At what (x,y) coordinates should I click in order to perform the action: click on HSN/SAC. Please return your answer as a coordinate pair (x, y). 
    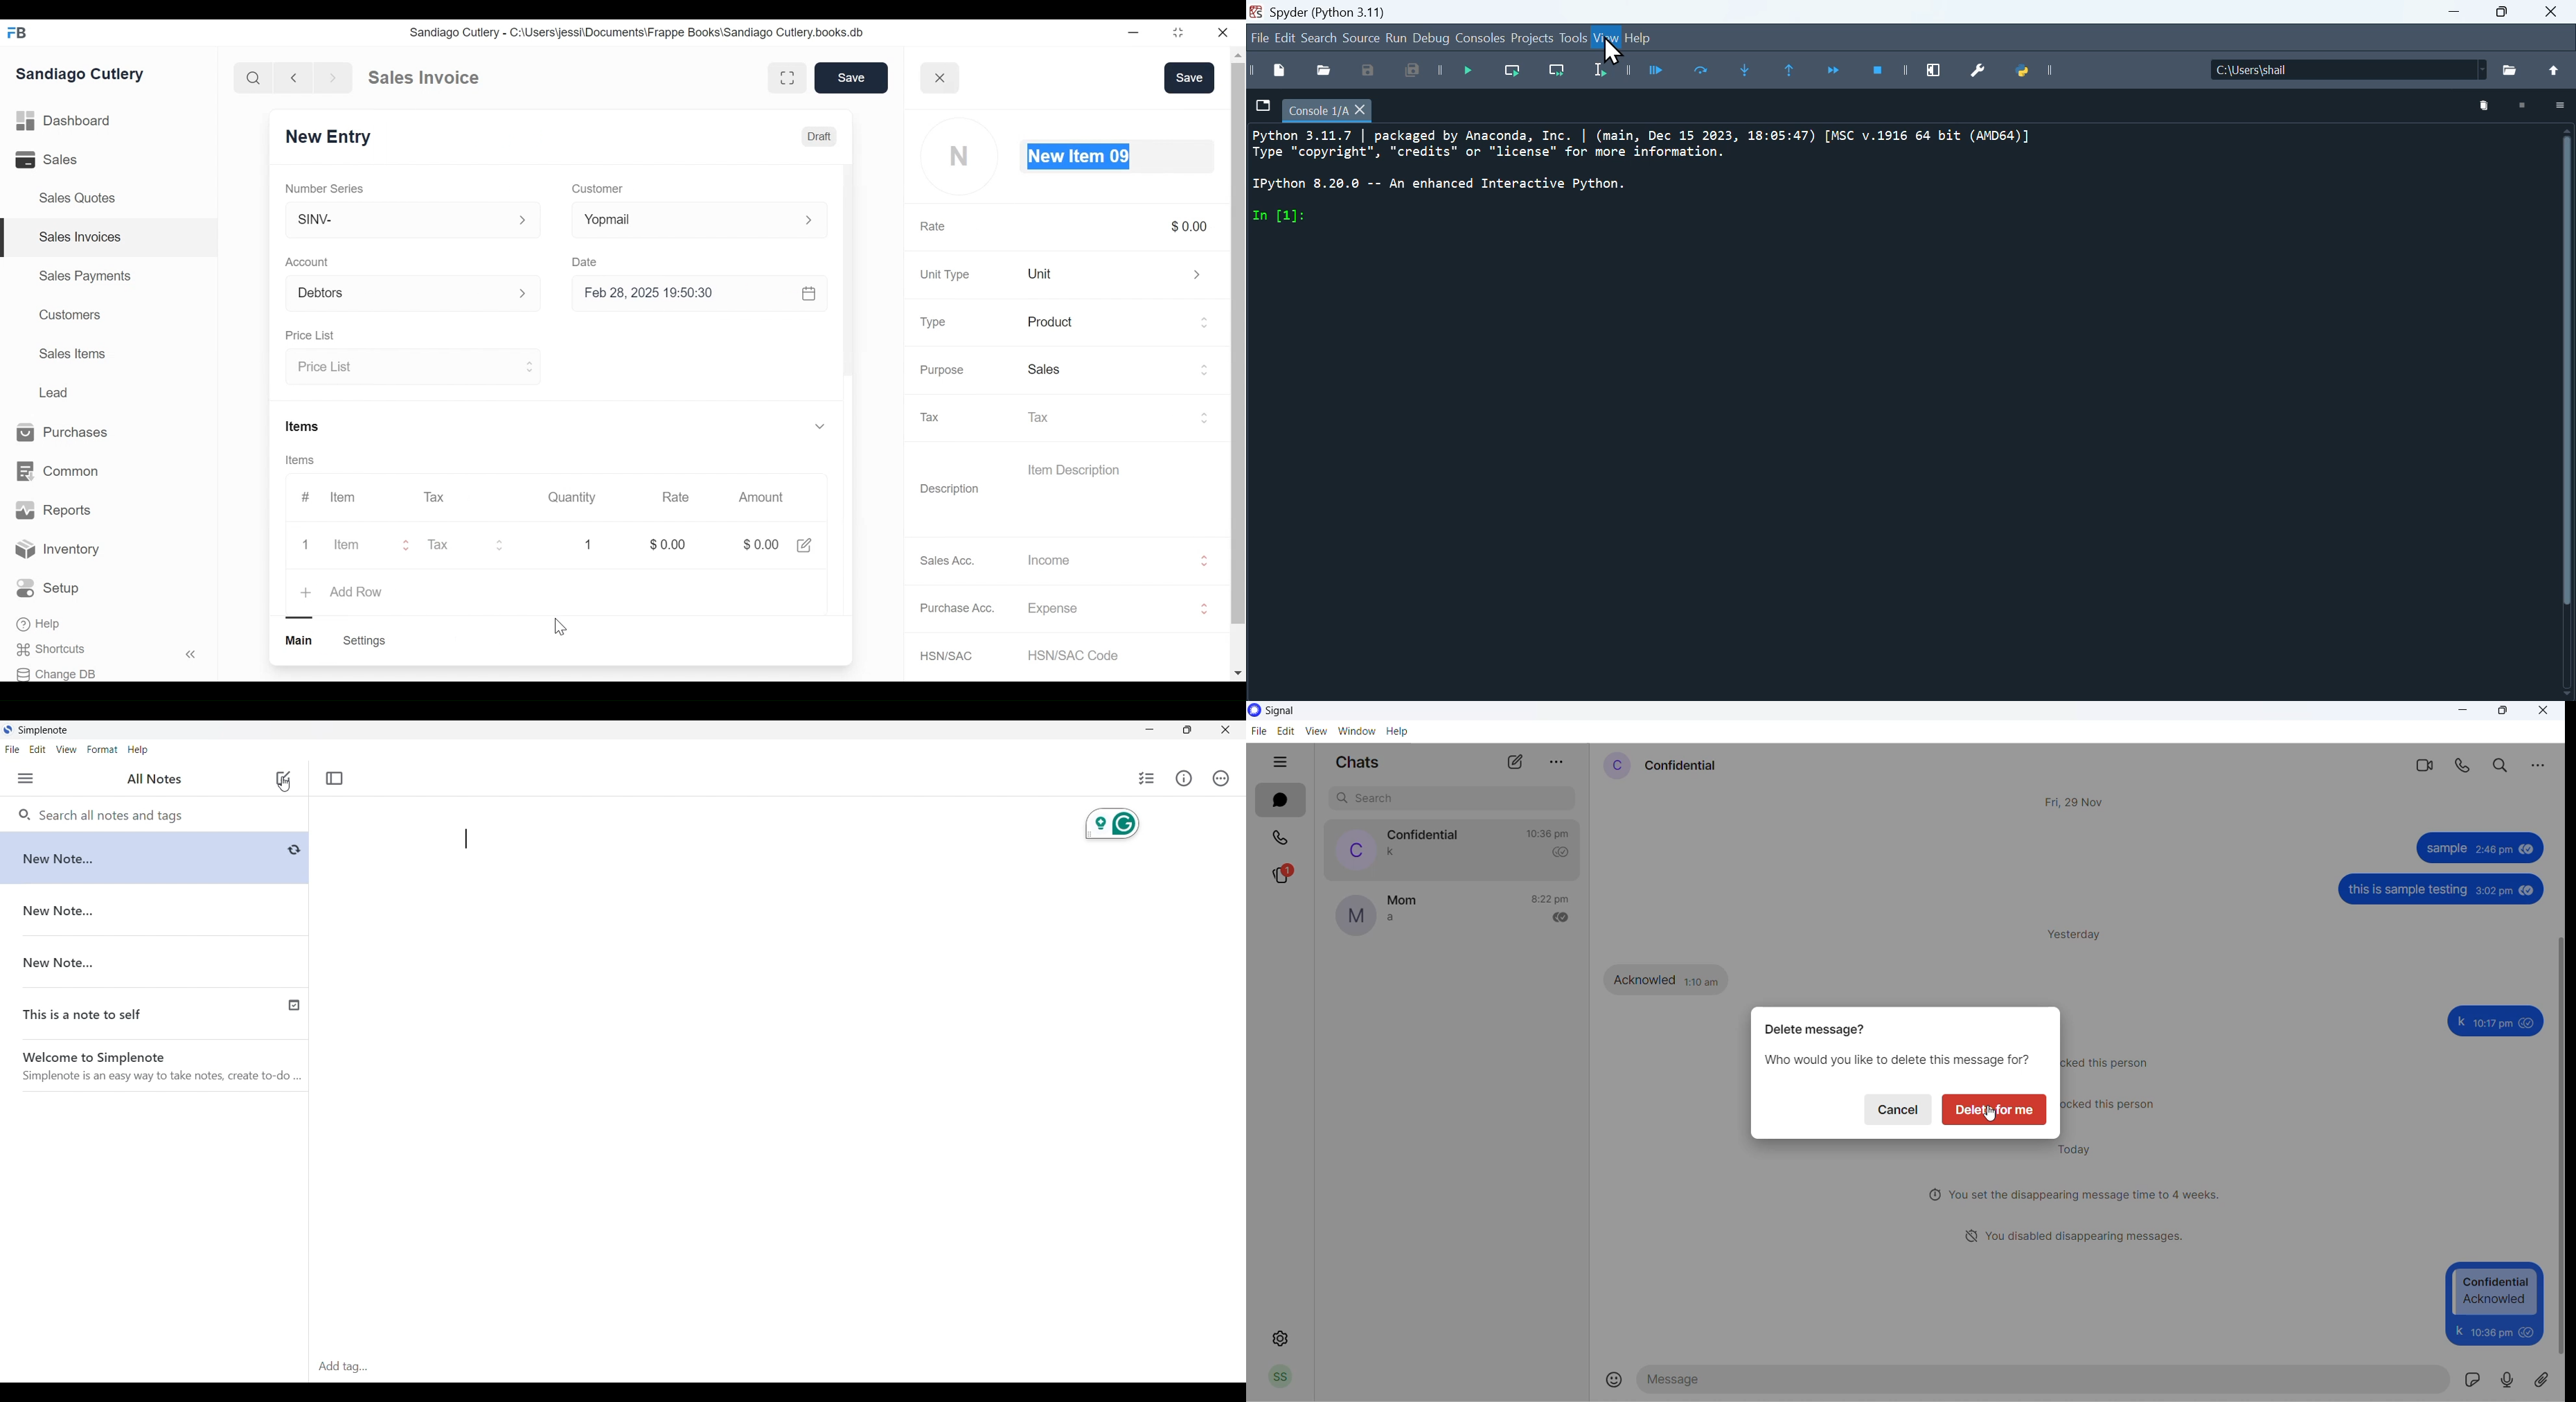
    Looking at the image, I should click on (948, 656).